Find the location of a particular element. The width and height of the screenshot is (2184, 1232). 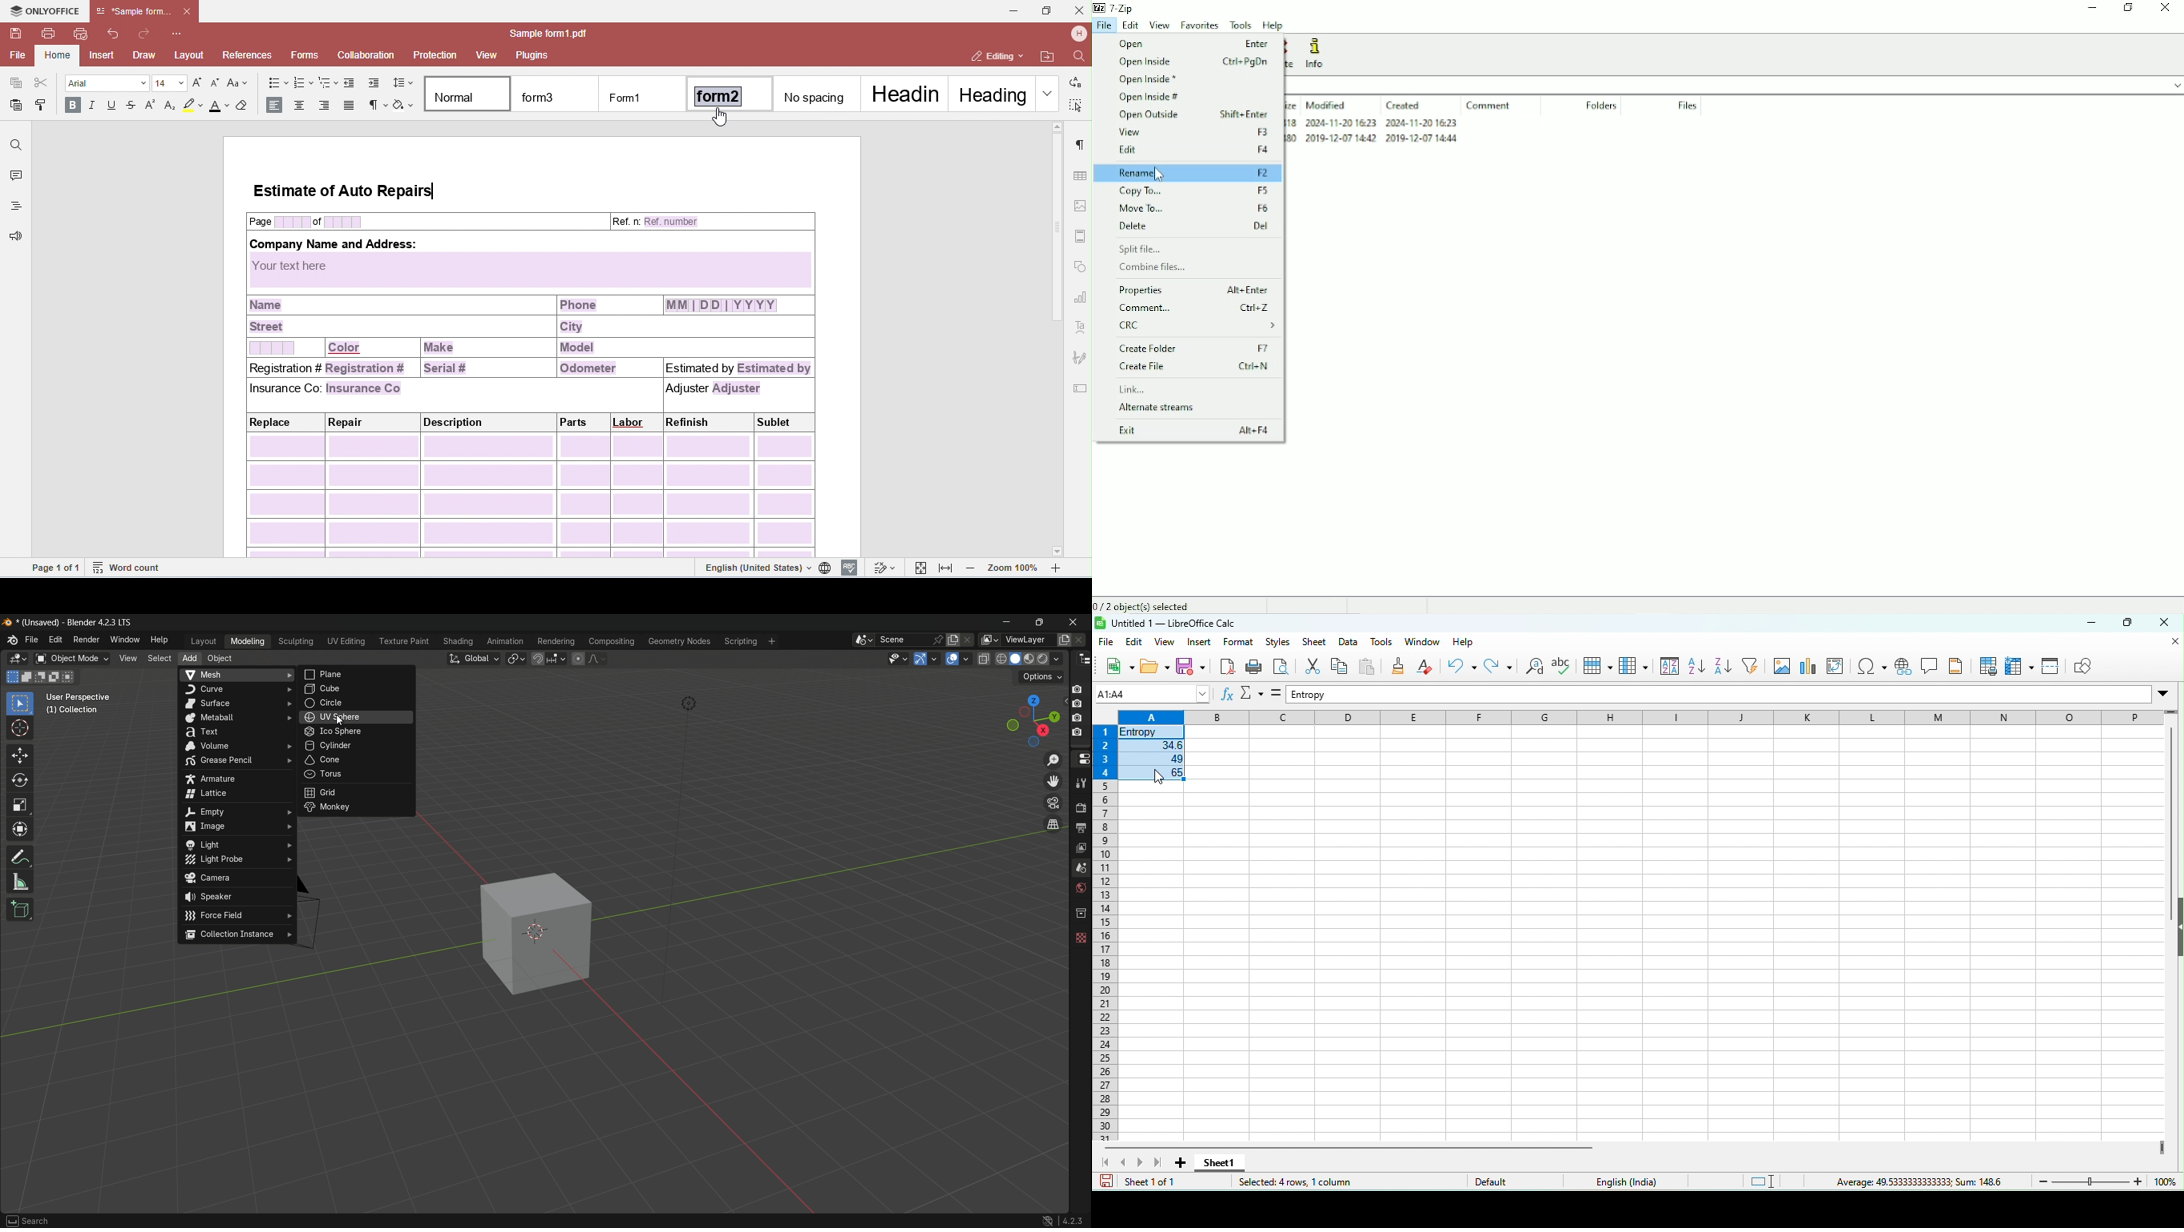

rendering menu is located at coordinates (557, 641).